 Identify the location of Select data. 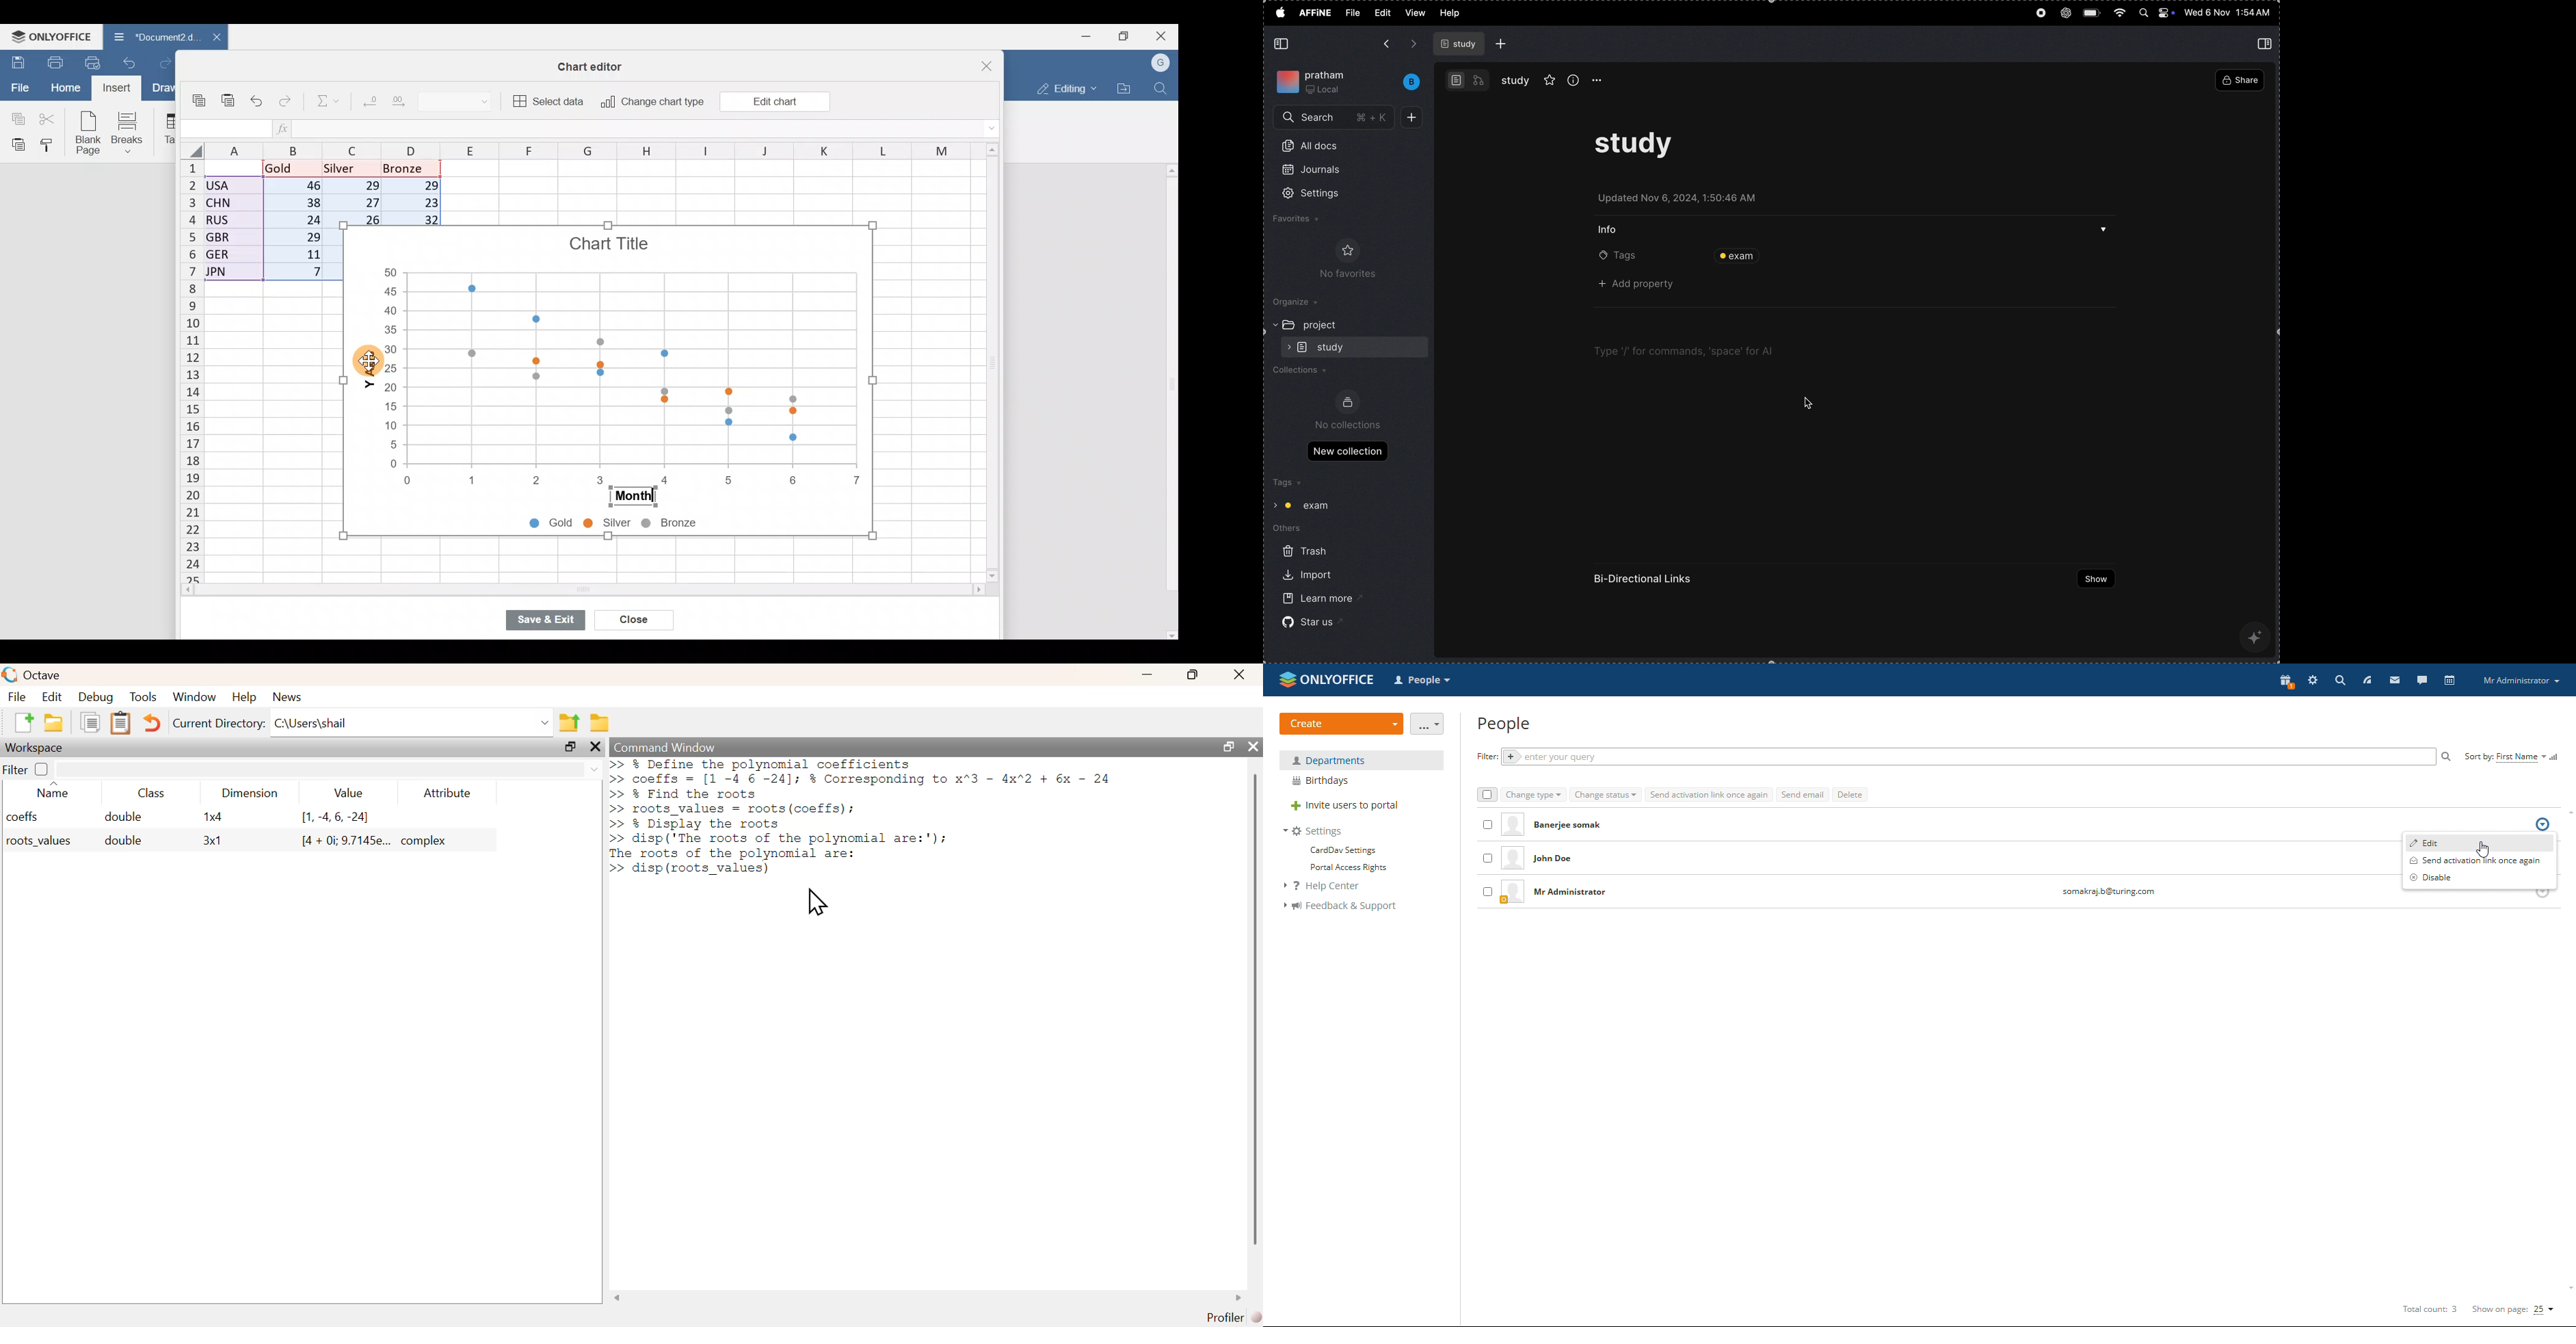
(550, 101).